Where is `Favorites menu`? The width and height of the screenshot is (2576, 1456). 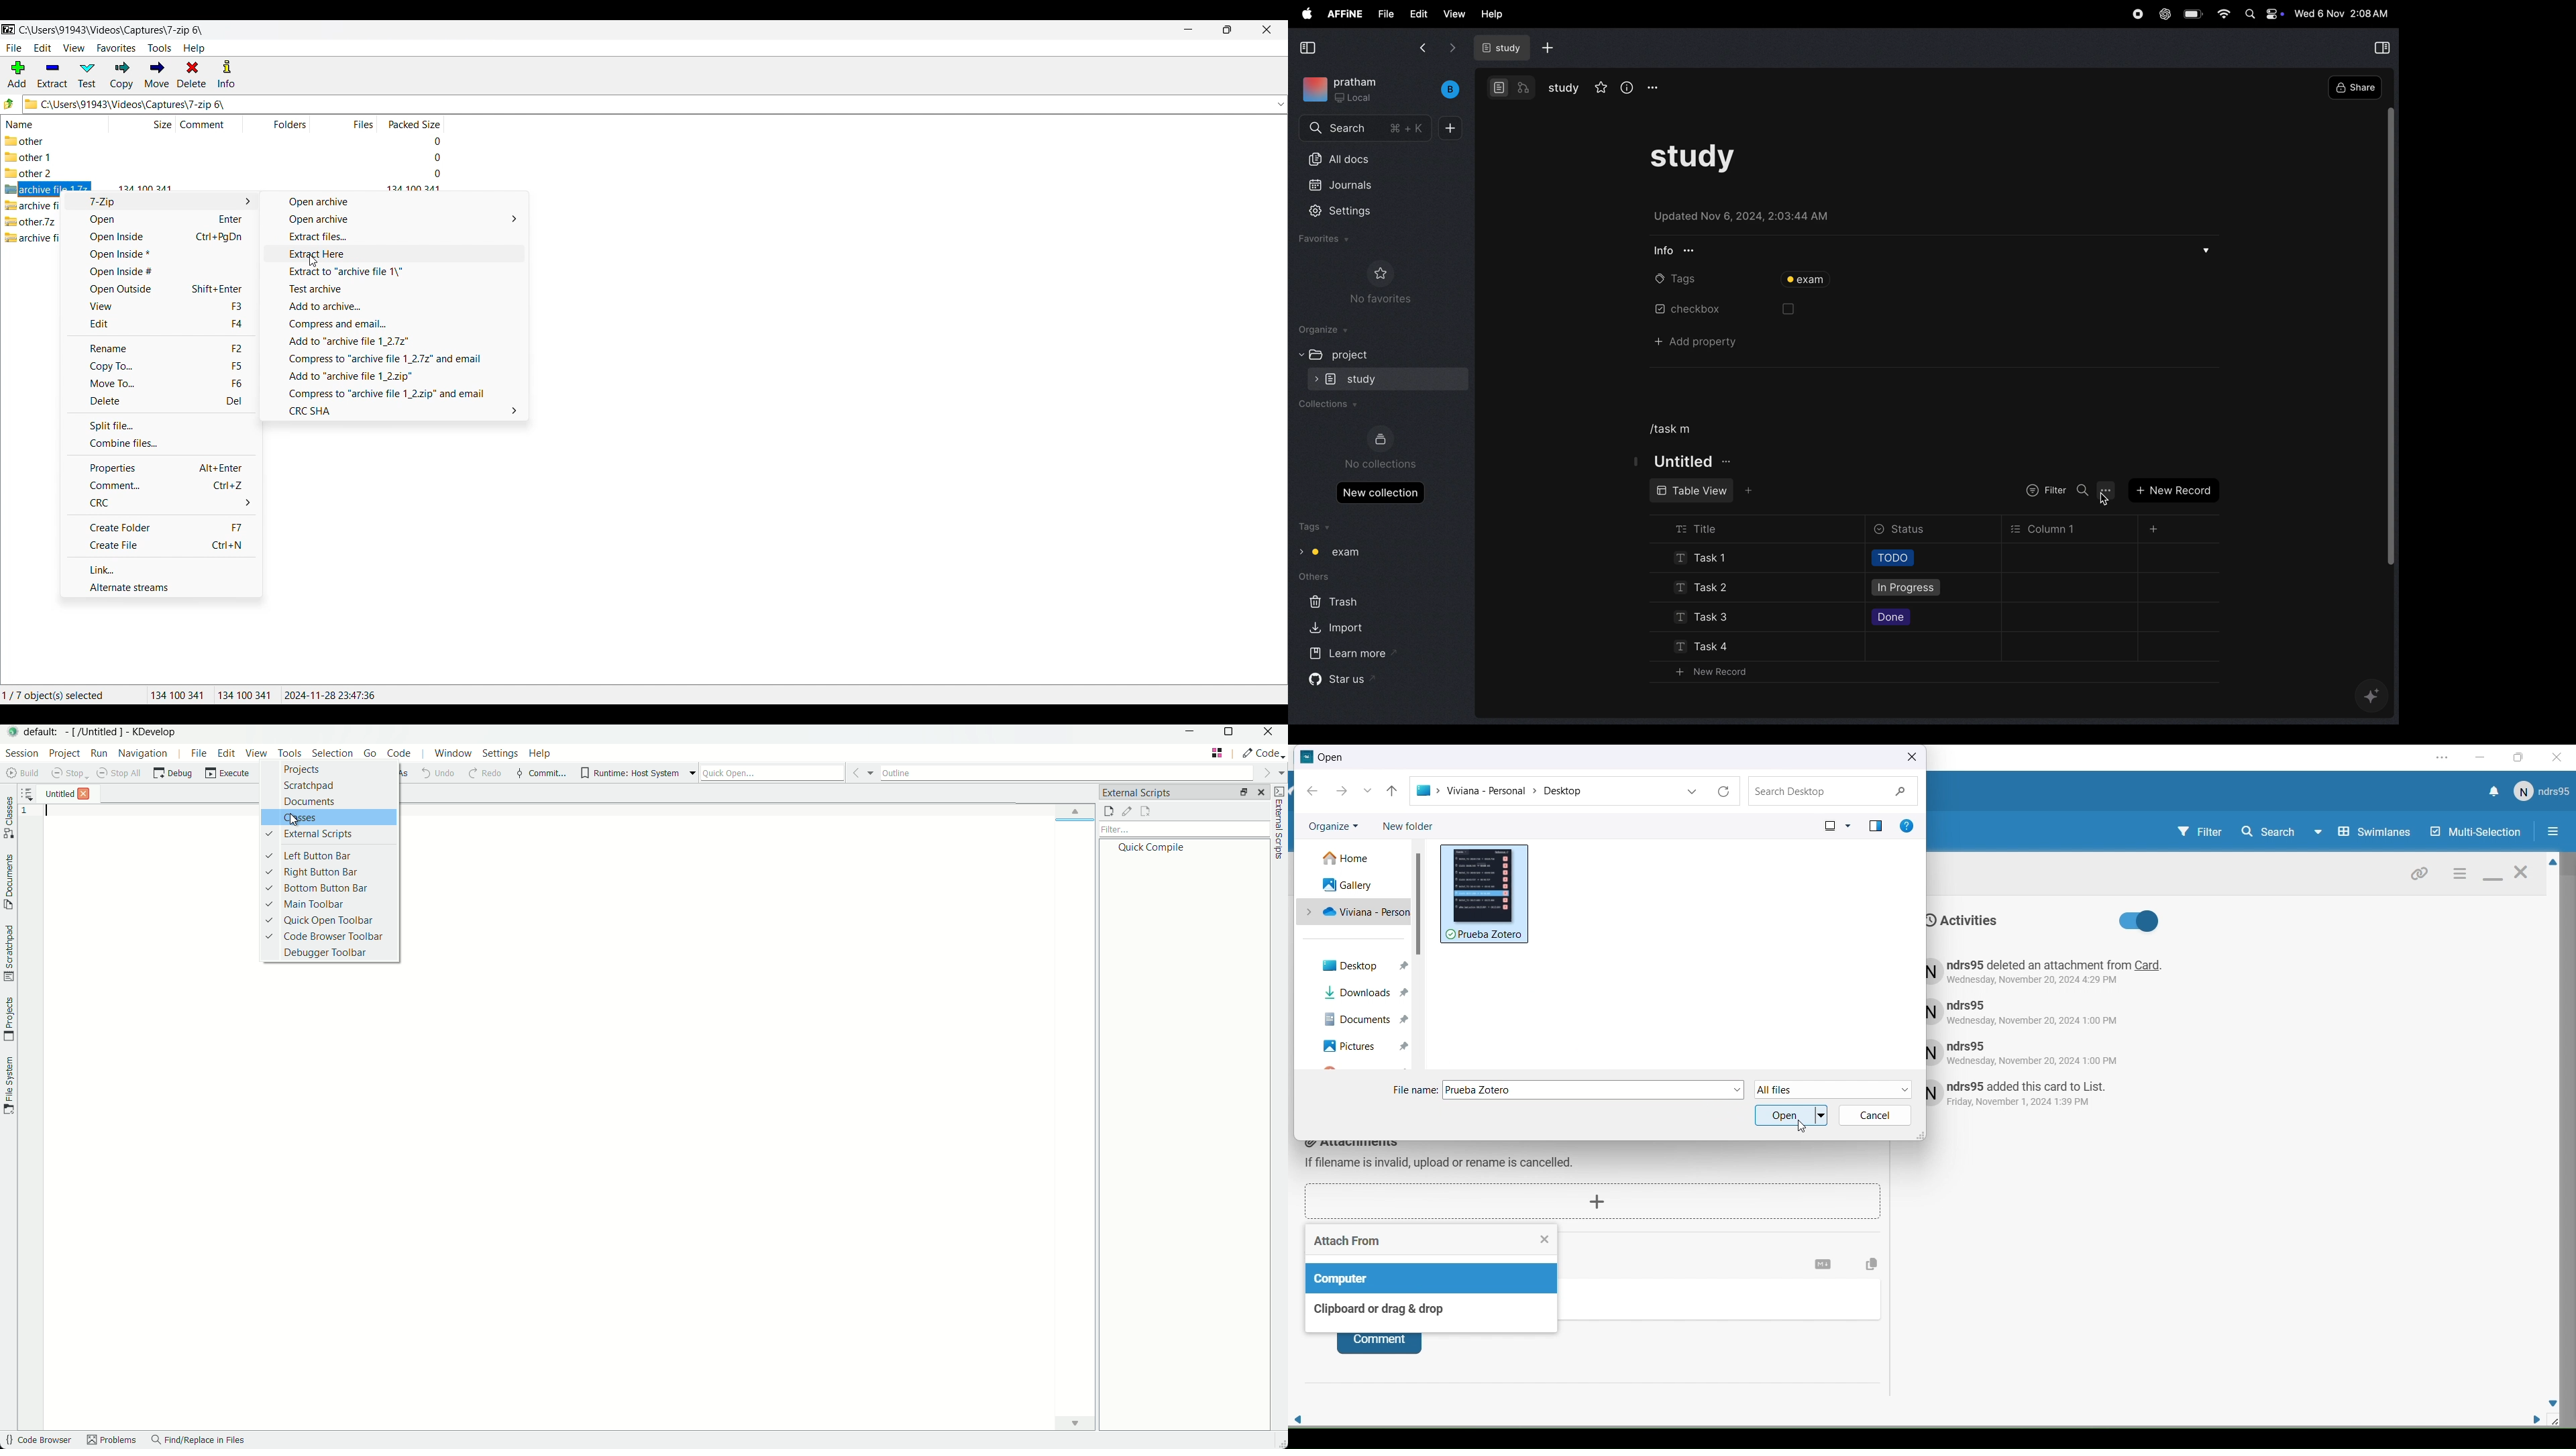
Favorites menu is located at coordinates (116, 48).